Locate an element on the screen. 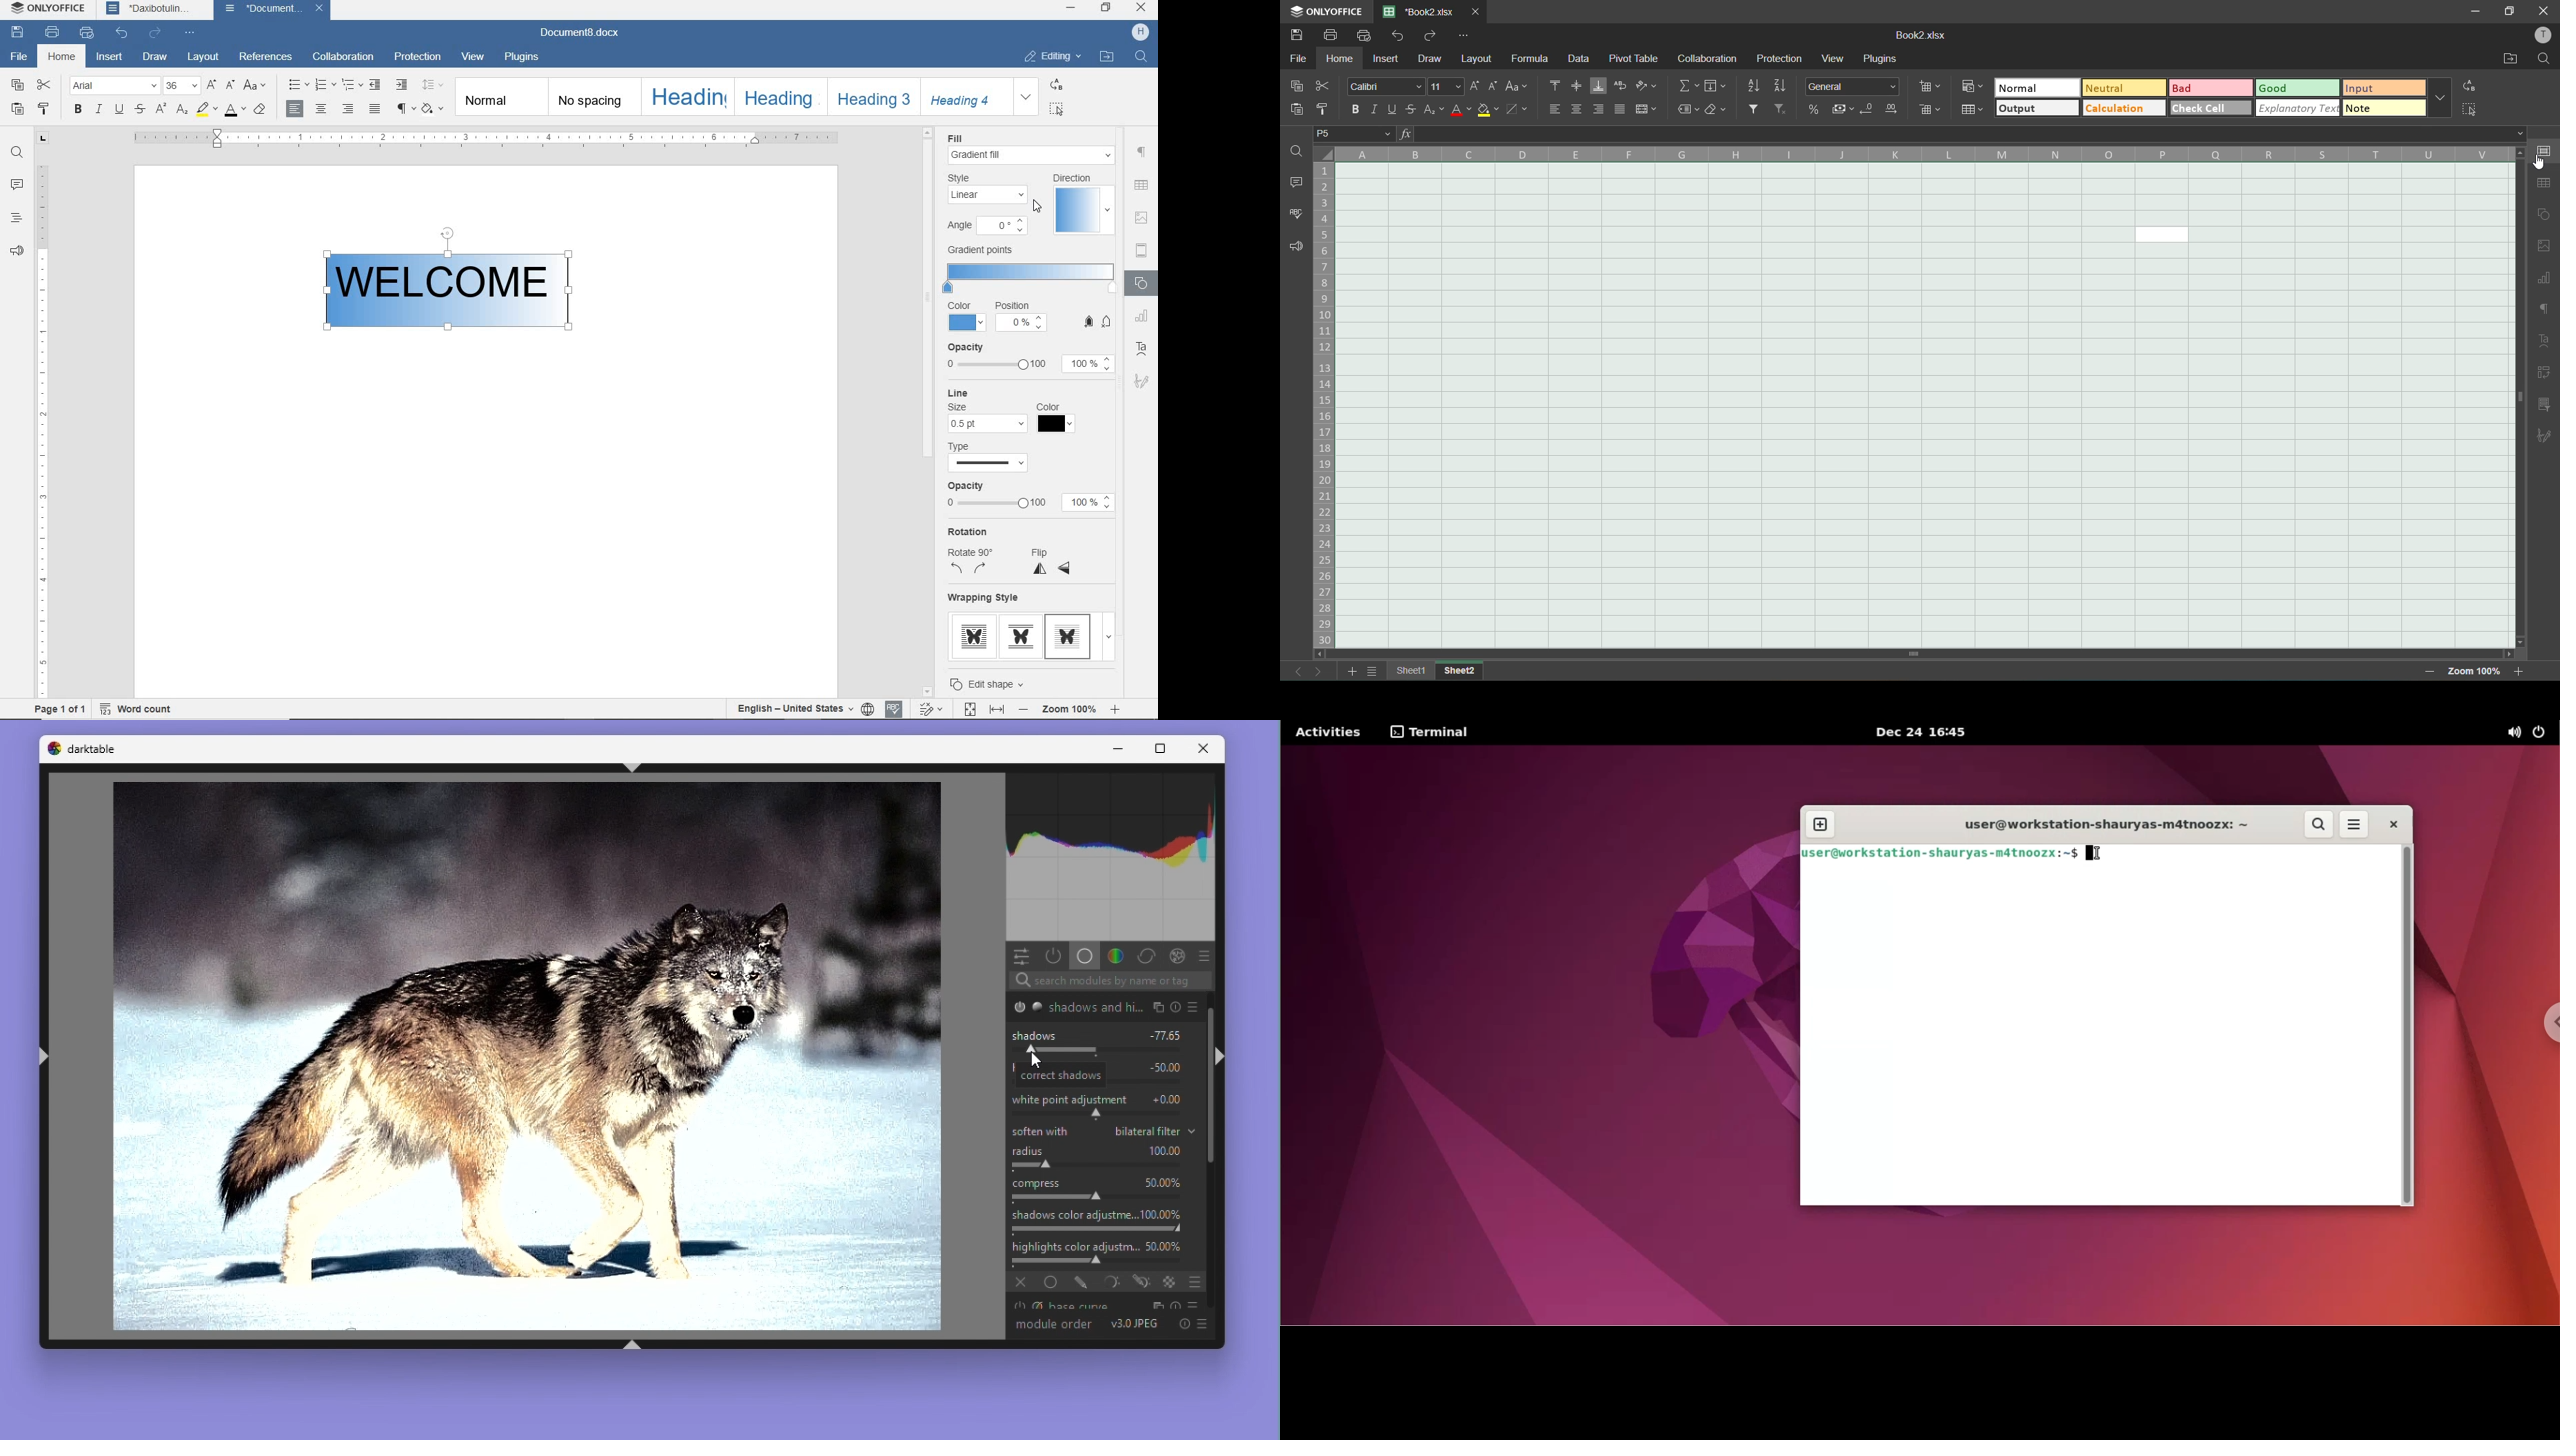 The width and height of the screenshot is (2576, 1456). layout is located at coordinates (1476, 60).